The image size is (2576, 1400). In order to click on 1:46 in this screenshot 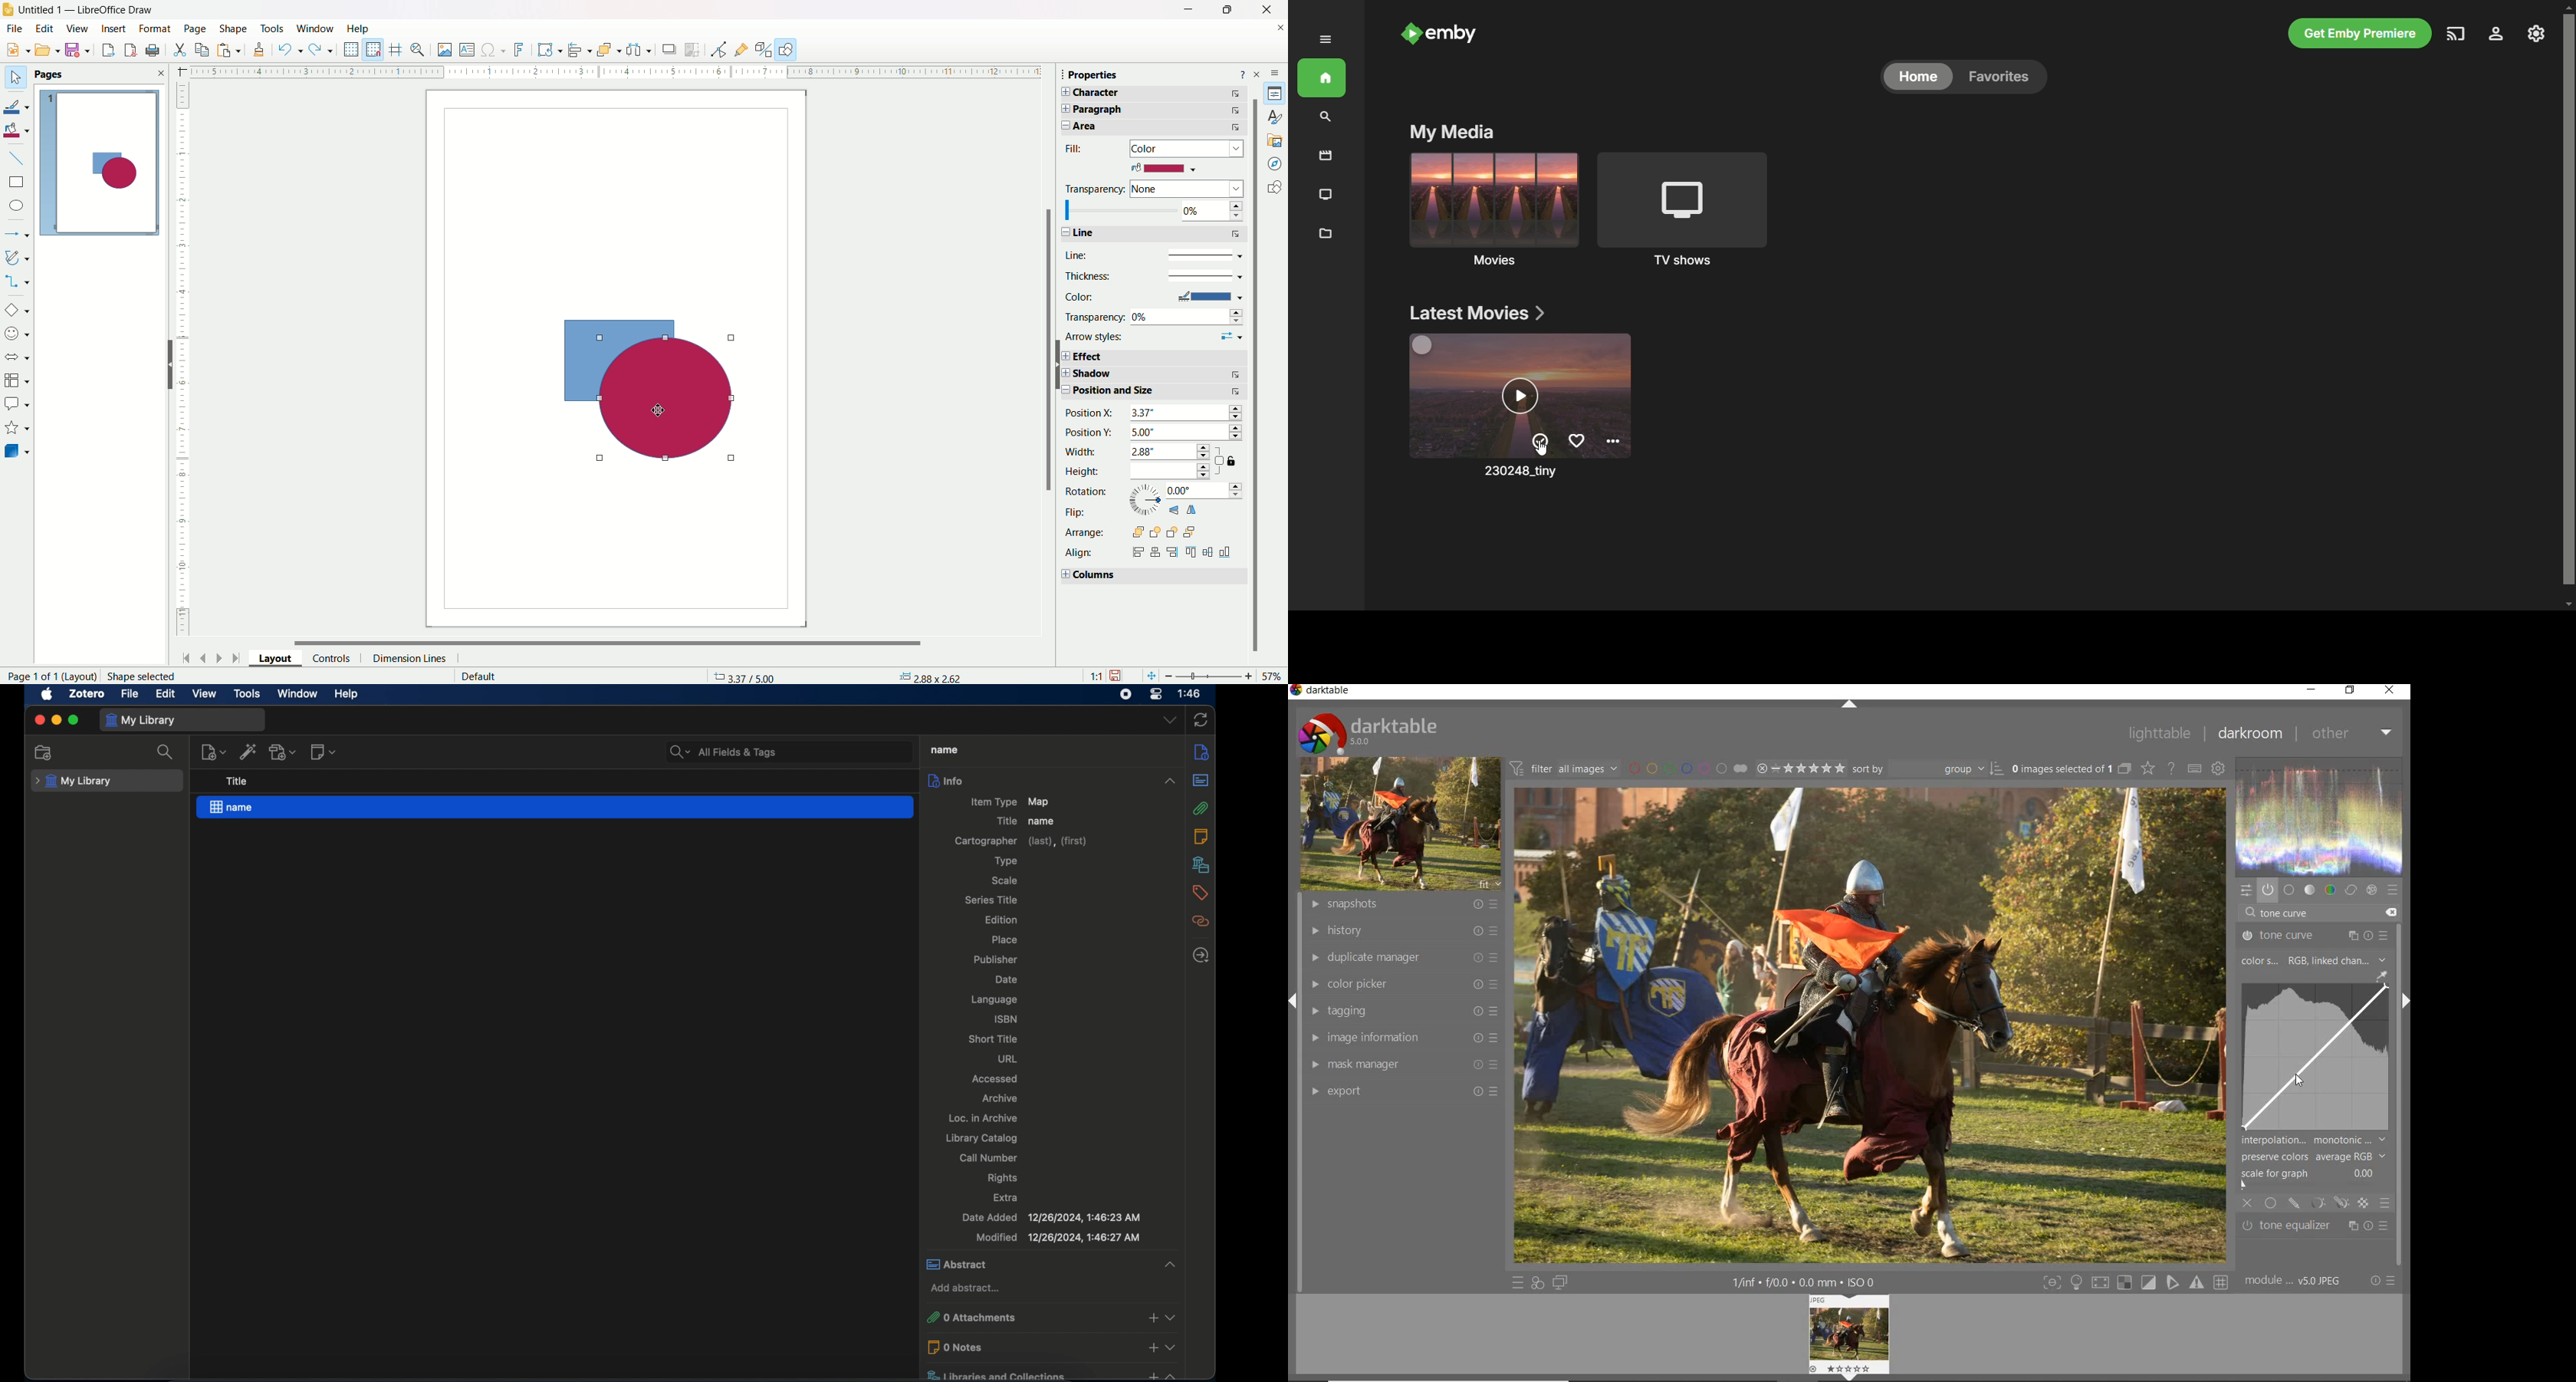, I will do `click(1191, 694)`.